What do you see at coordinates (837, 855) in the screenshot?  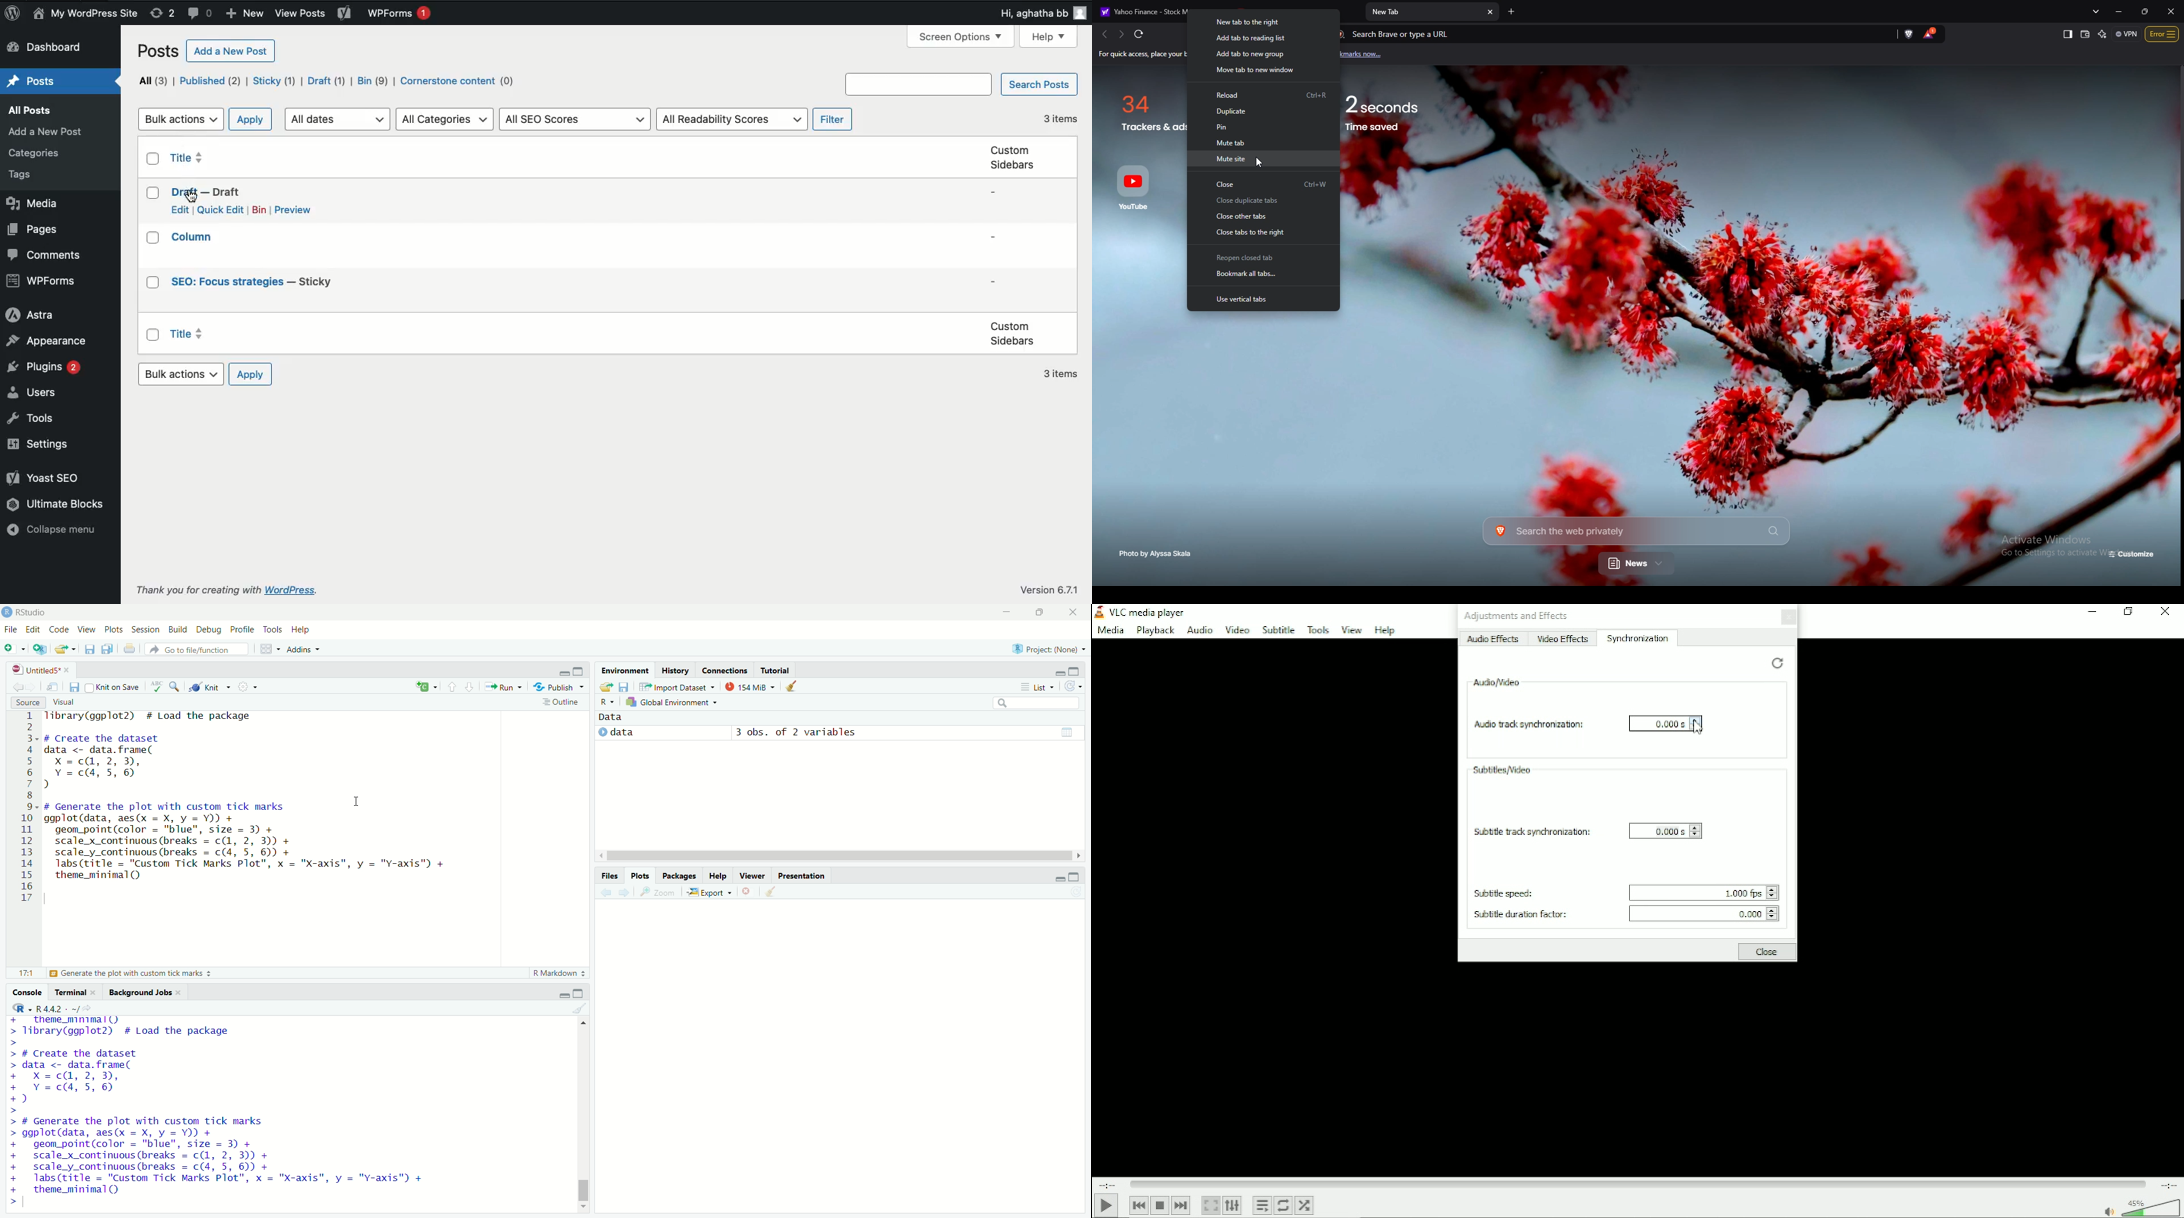 I see `scrollbar` at bounding box center [837, 855].